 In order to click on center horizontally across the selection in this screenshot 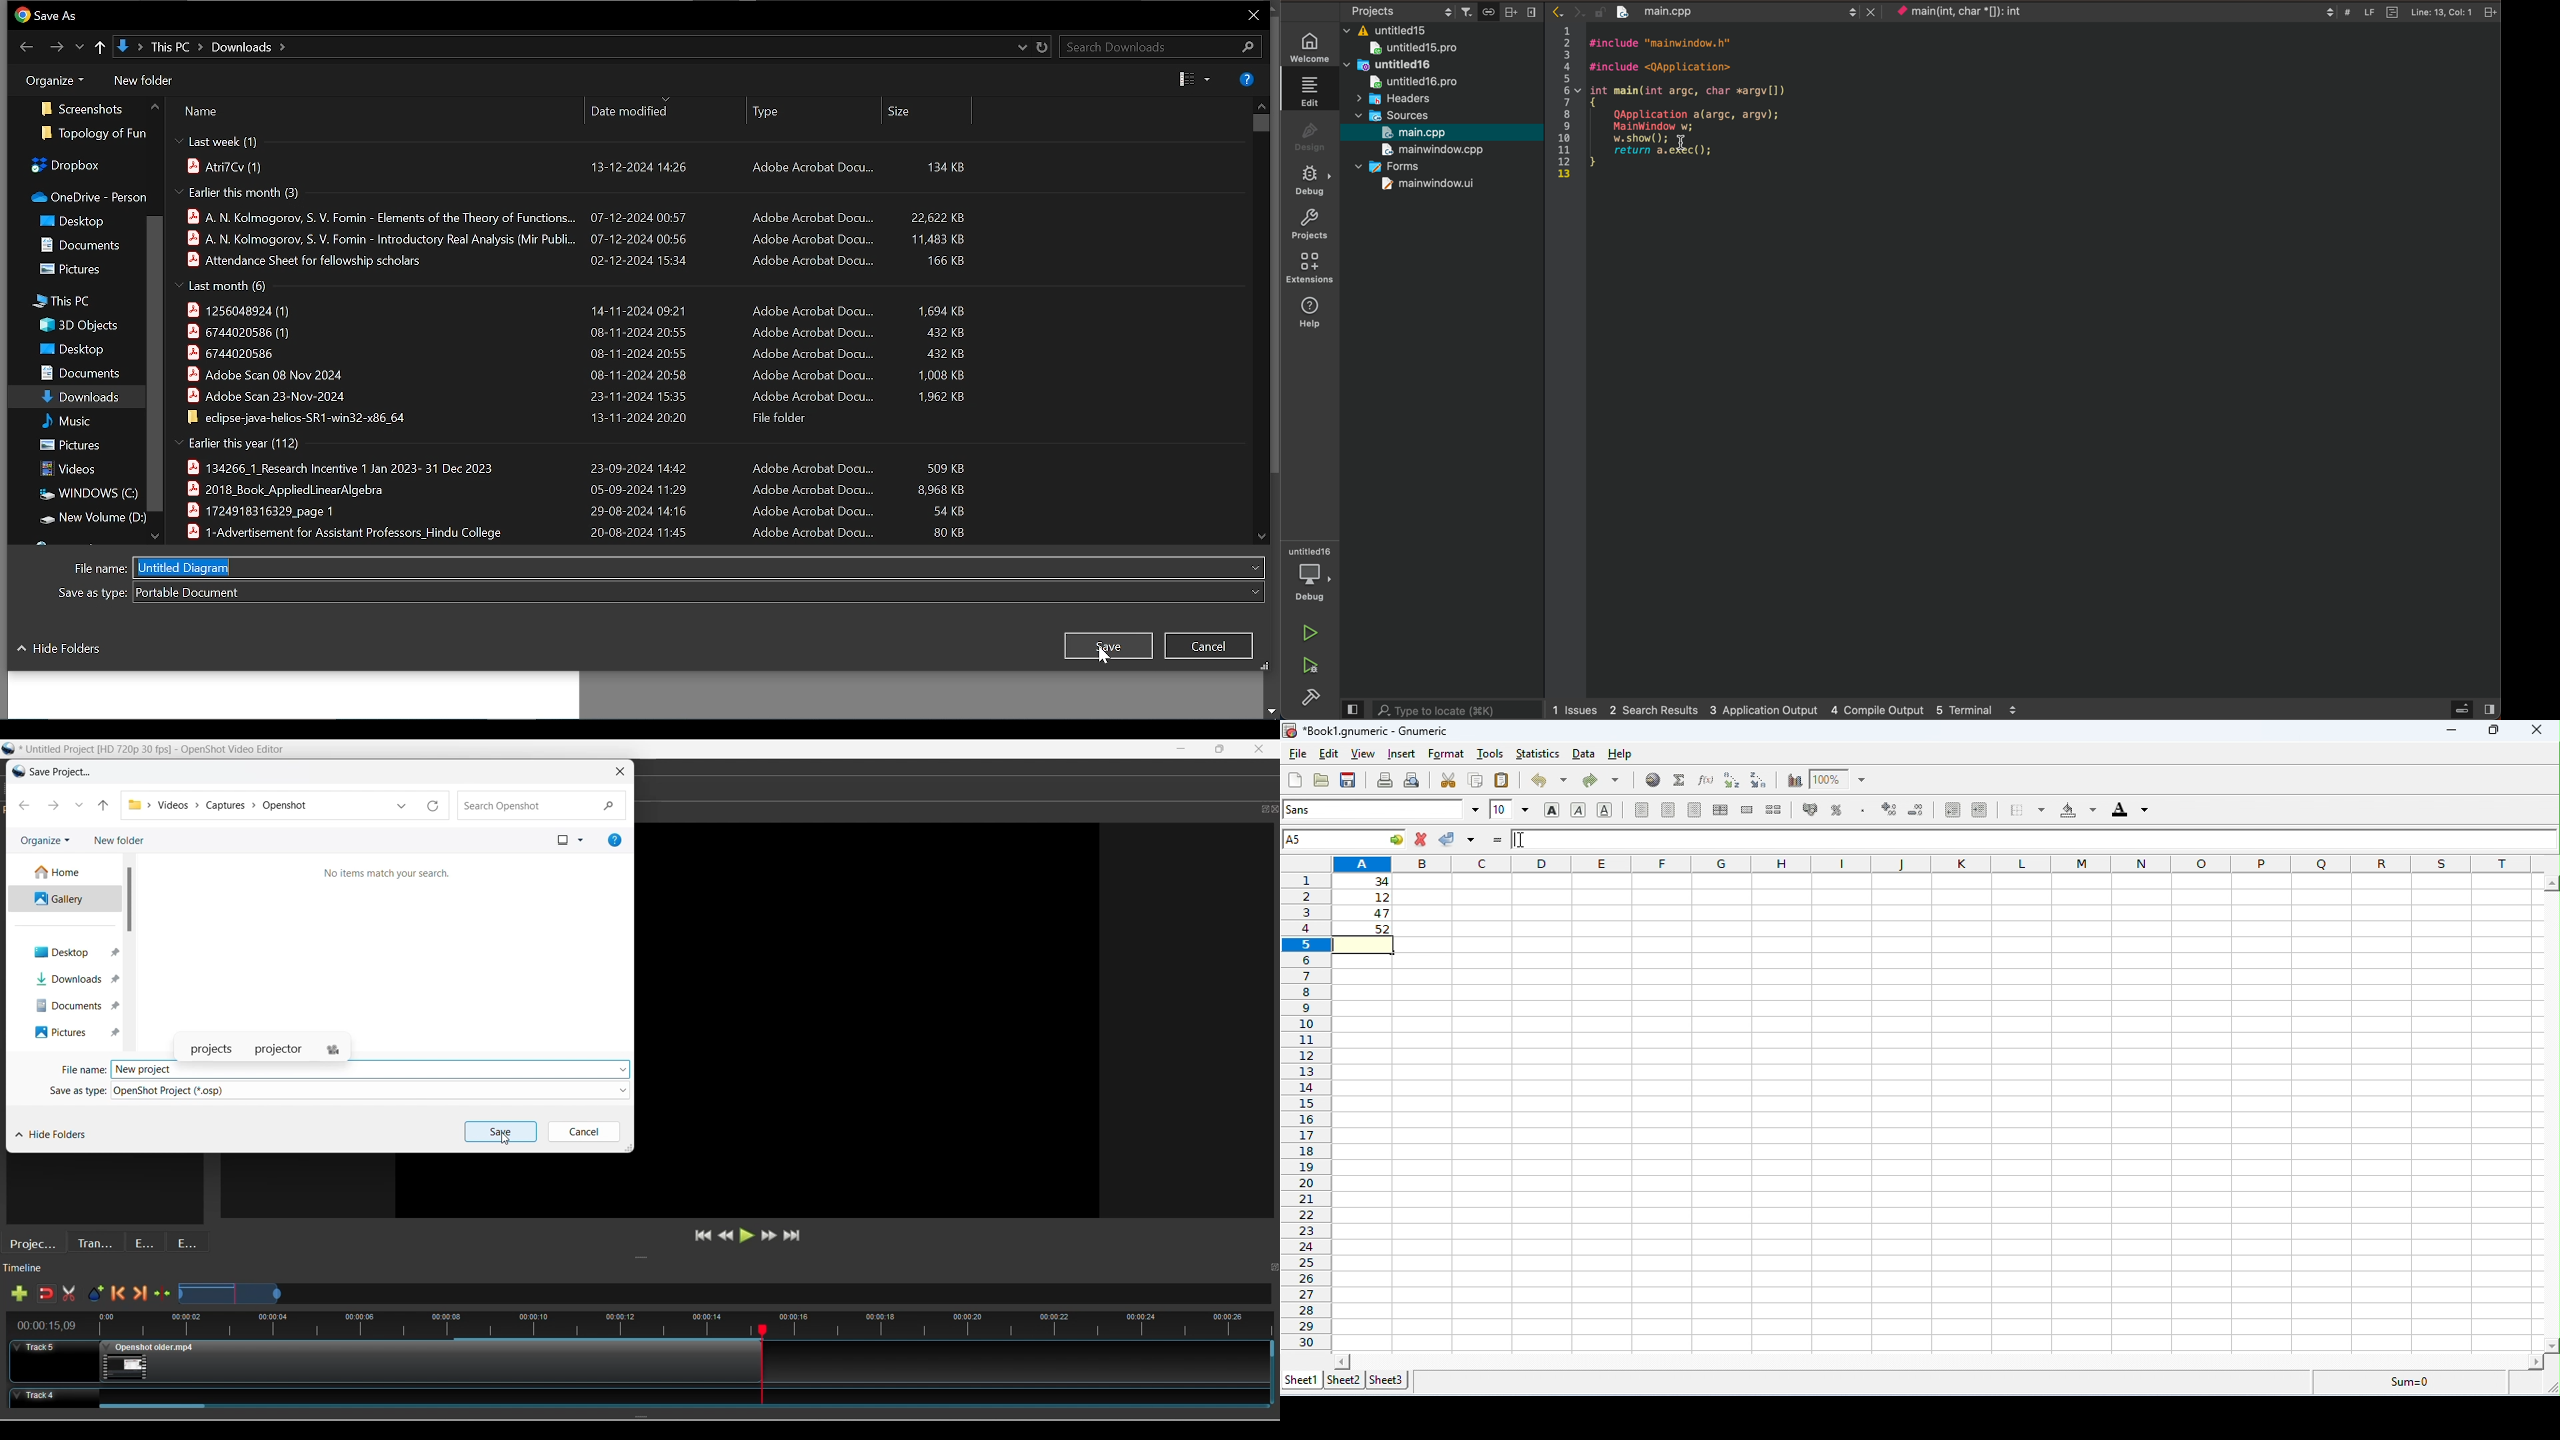, I will do `click(1720, 810)`.